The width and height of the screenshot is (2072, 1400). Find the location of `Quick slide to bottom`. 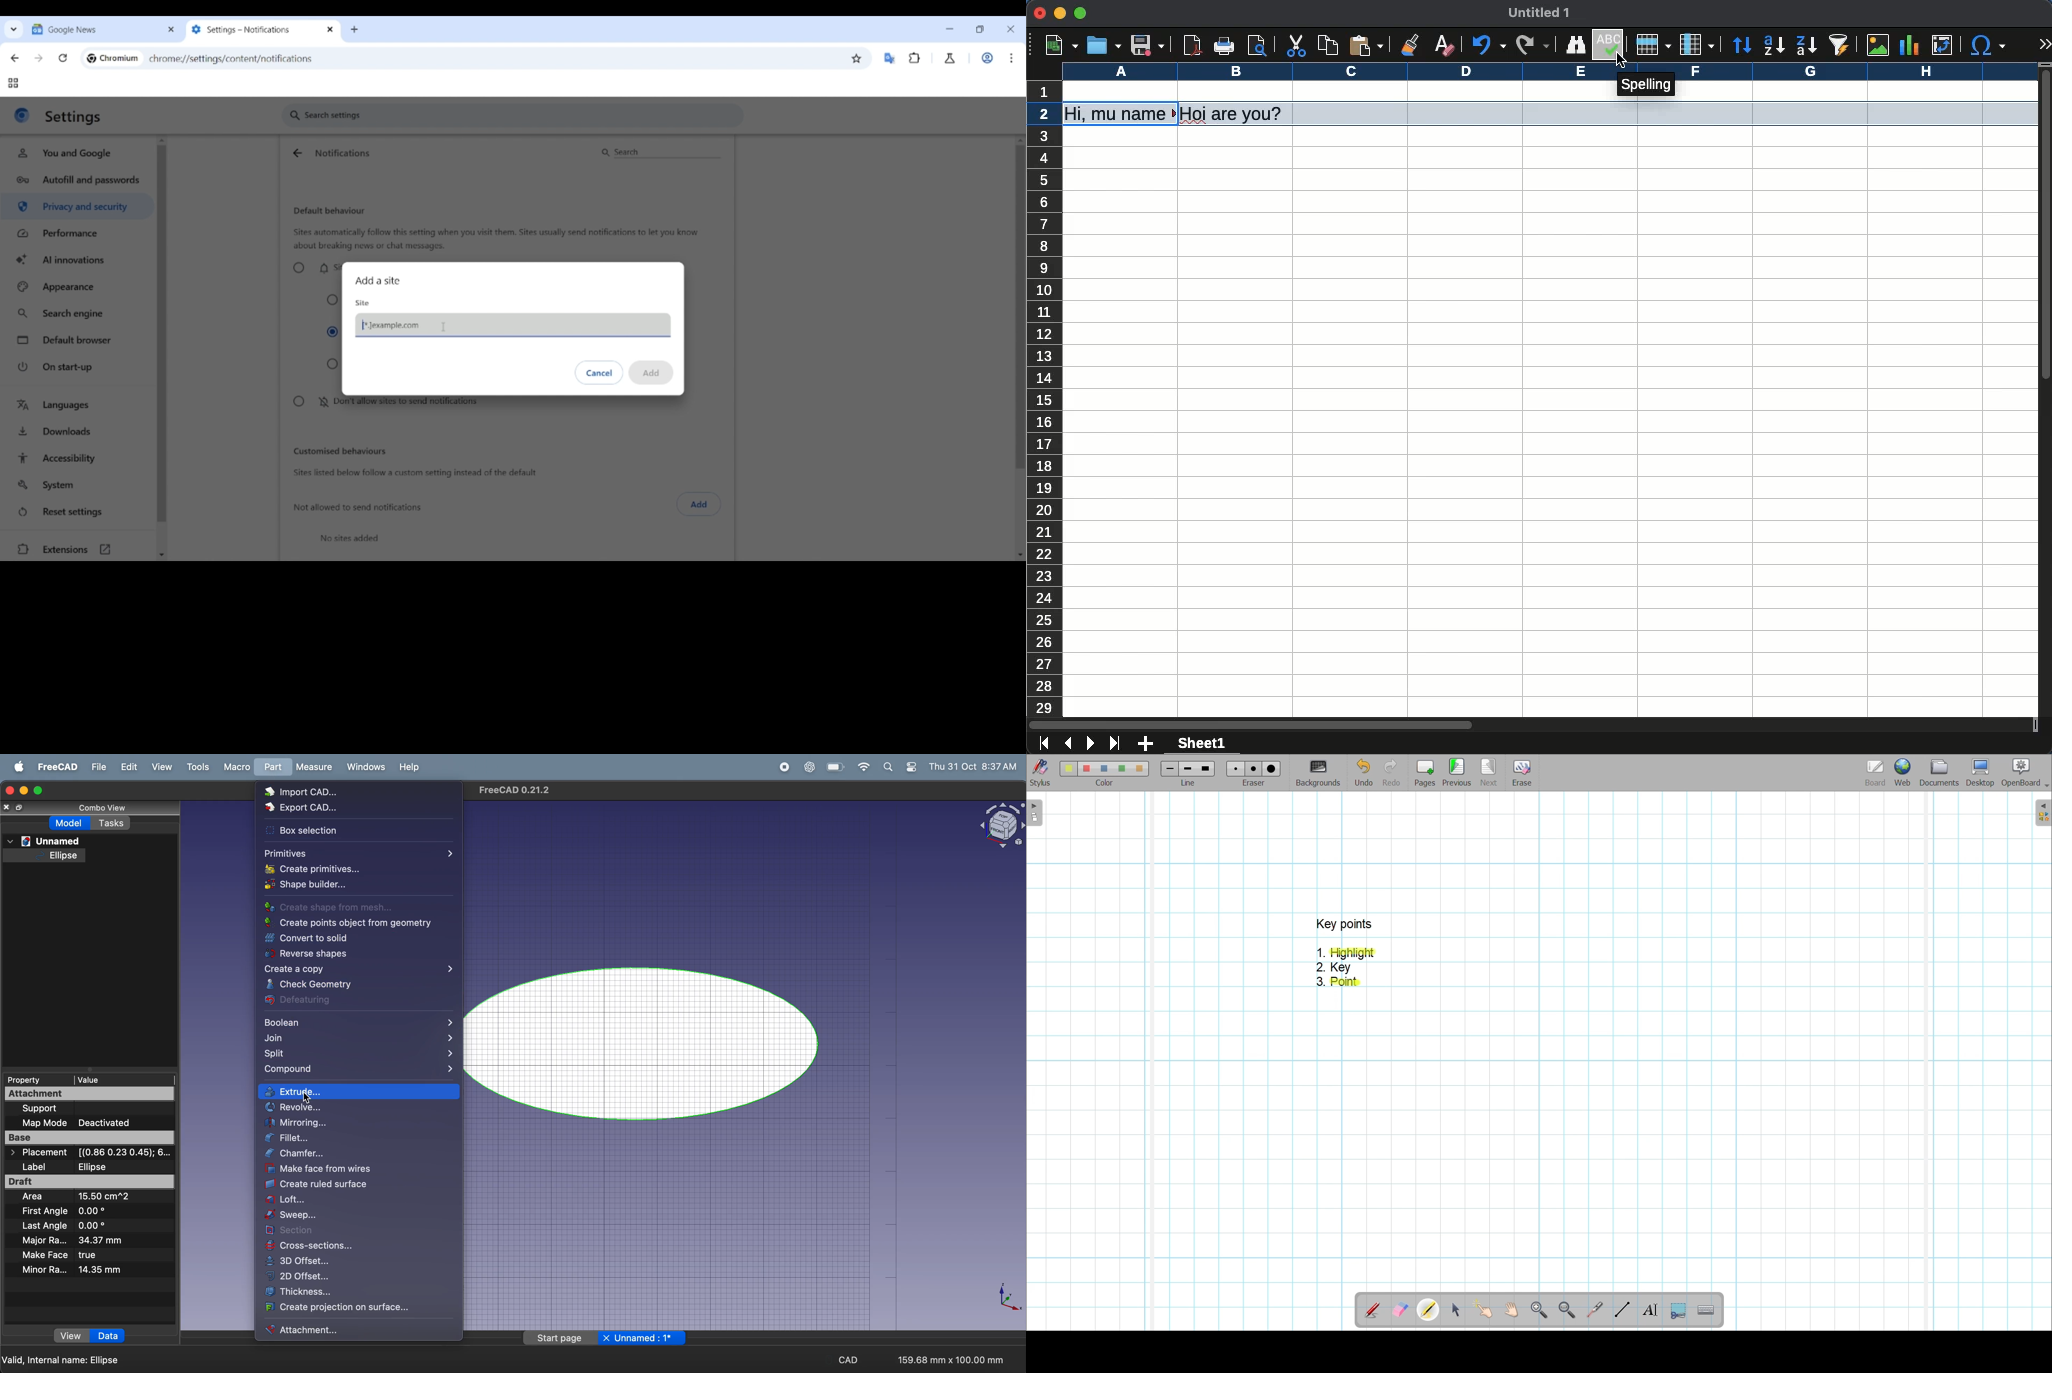

Quick slide to bottom is located at coordinates (161, 555).